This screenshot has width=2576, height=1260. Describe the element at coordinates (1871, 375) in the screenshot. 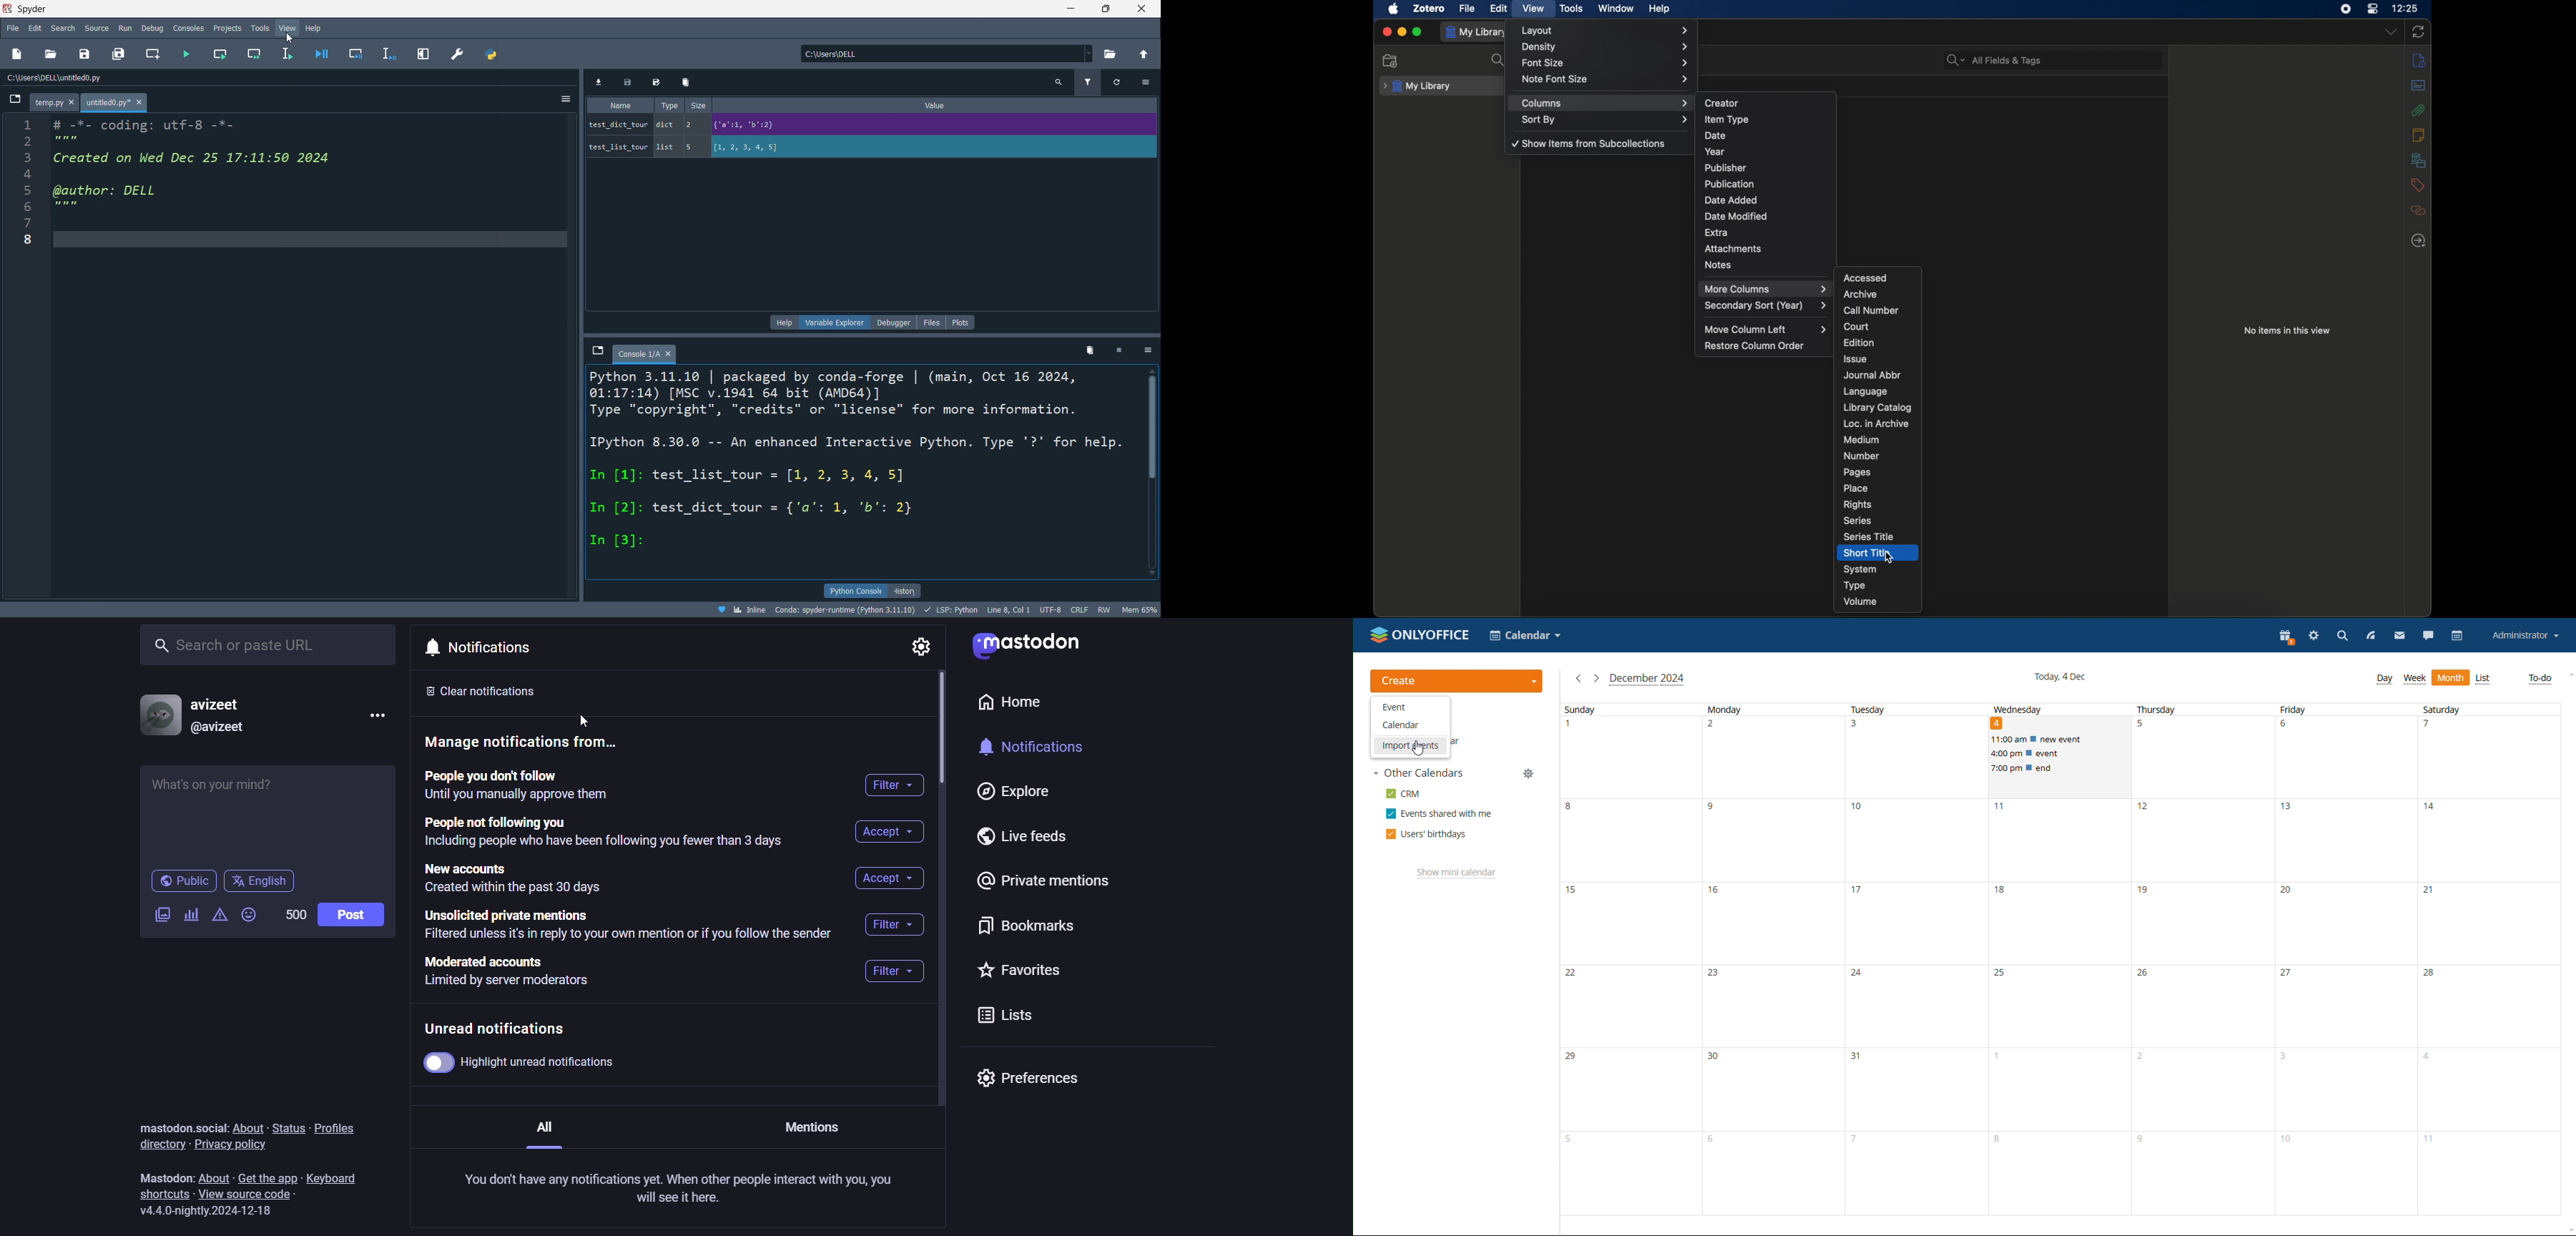

I see `journal abbr` at that location.